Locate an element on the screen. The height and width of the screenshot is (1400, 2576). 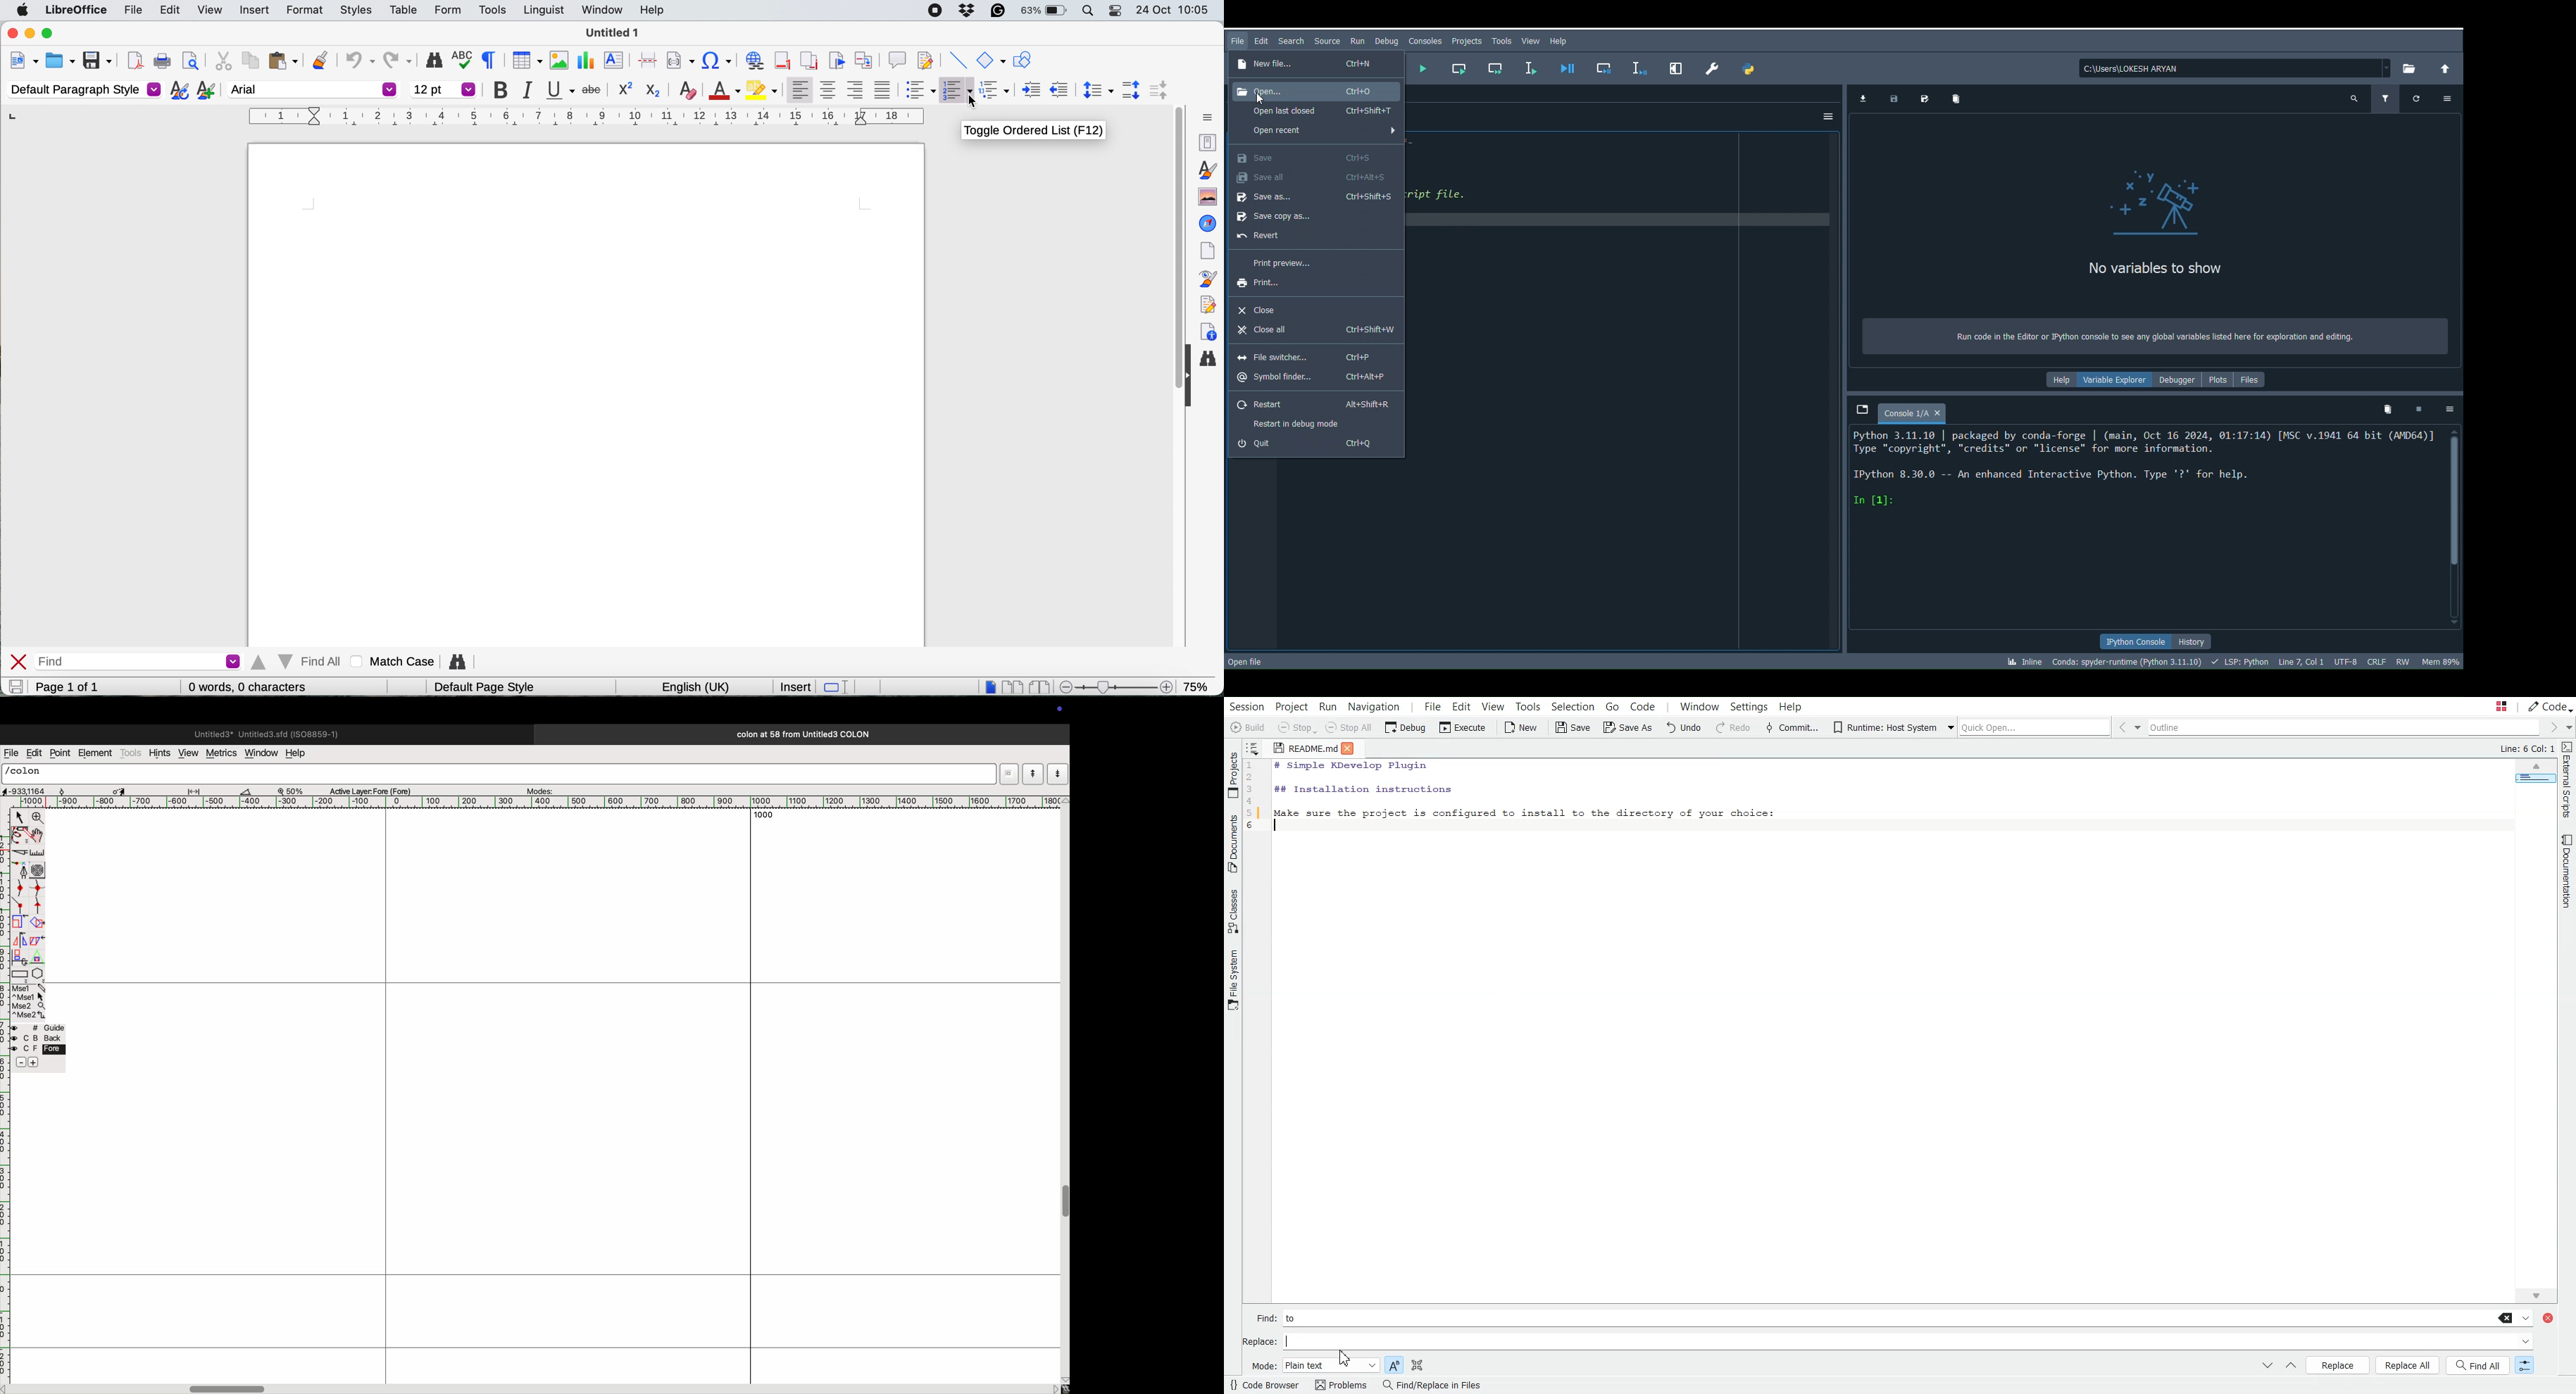
edit is located at coordinates (34, 753).